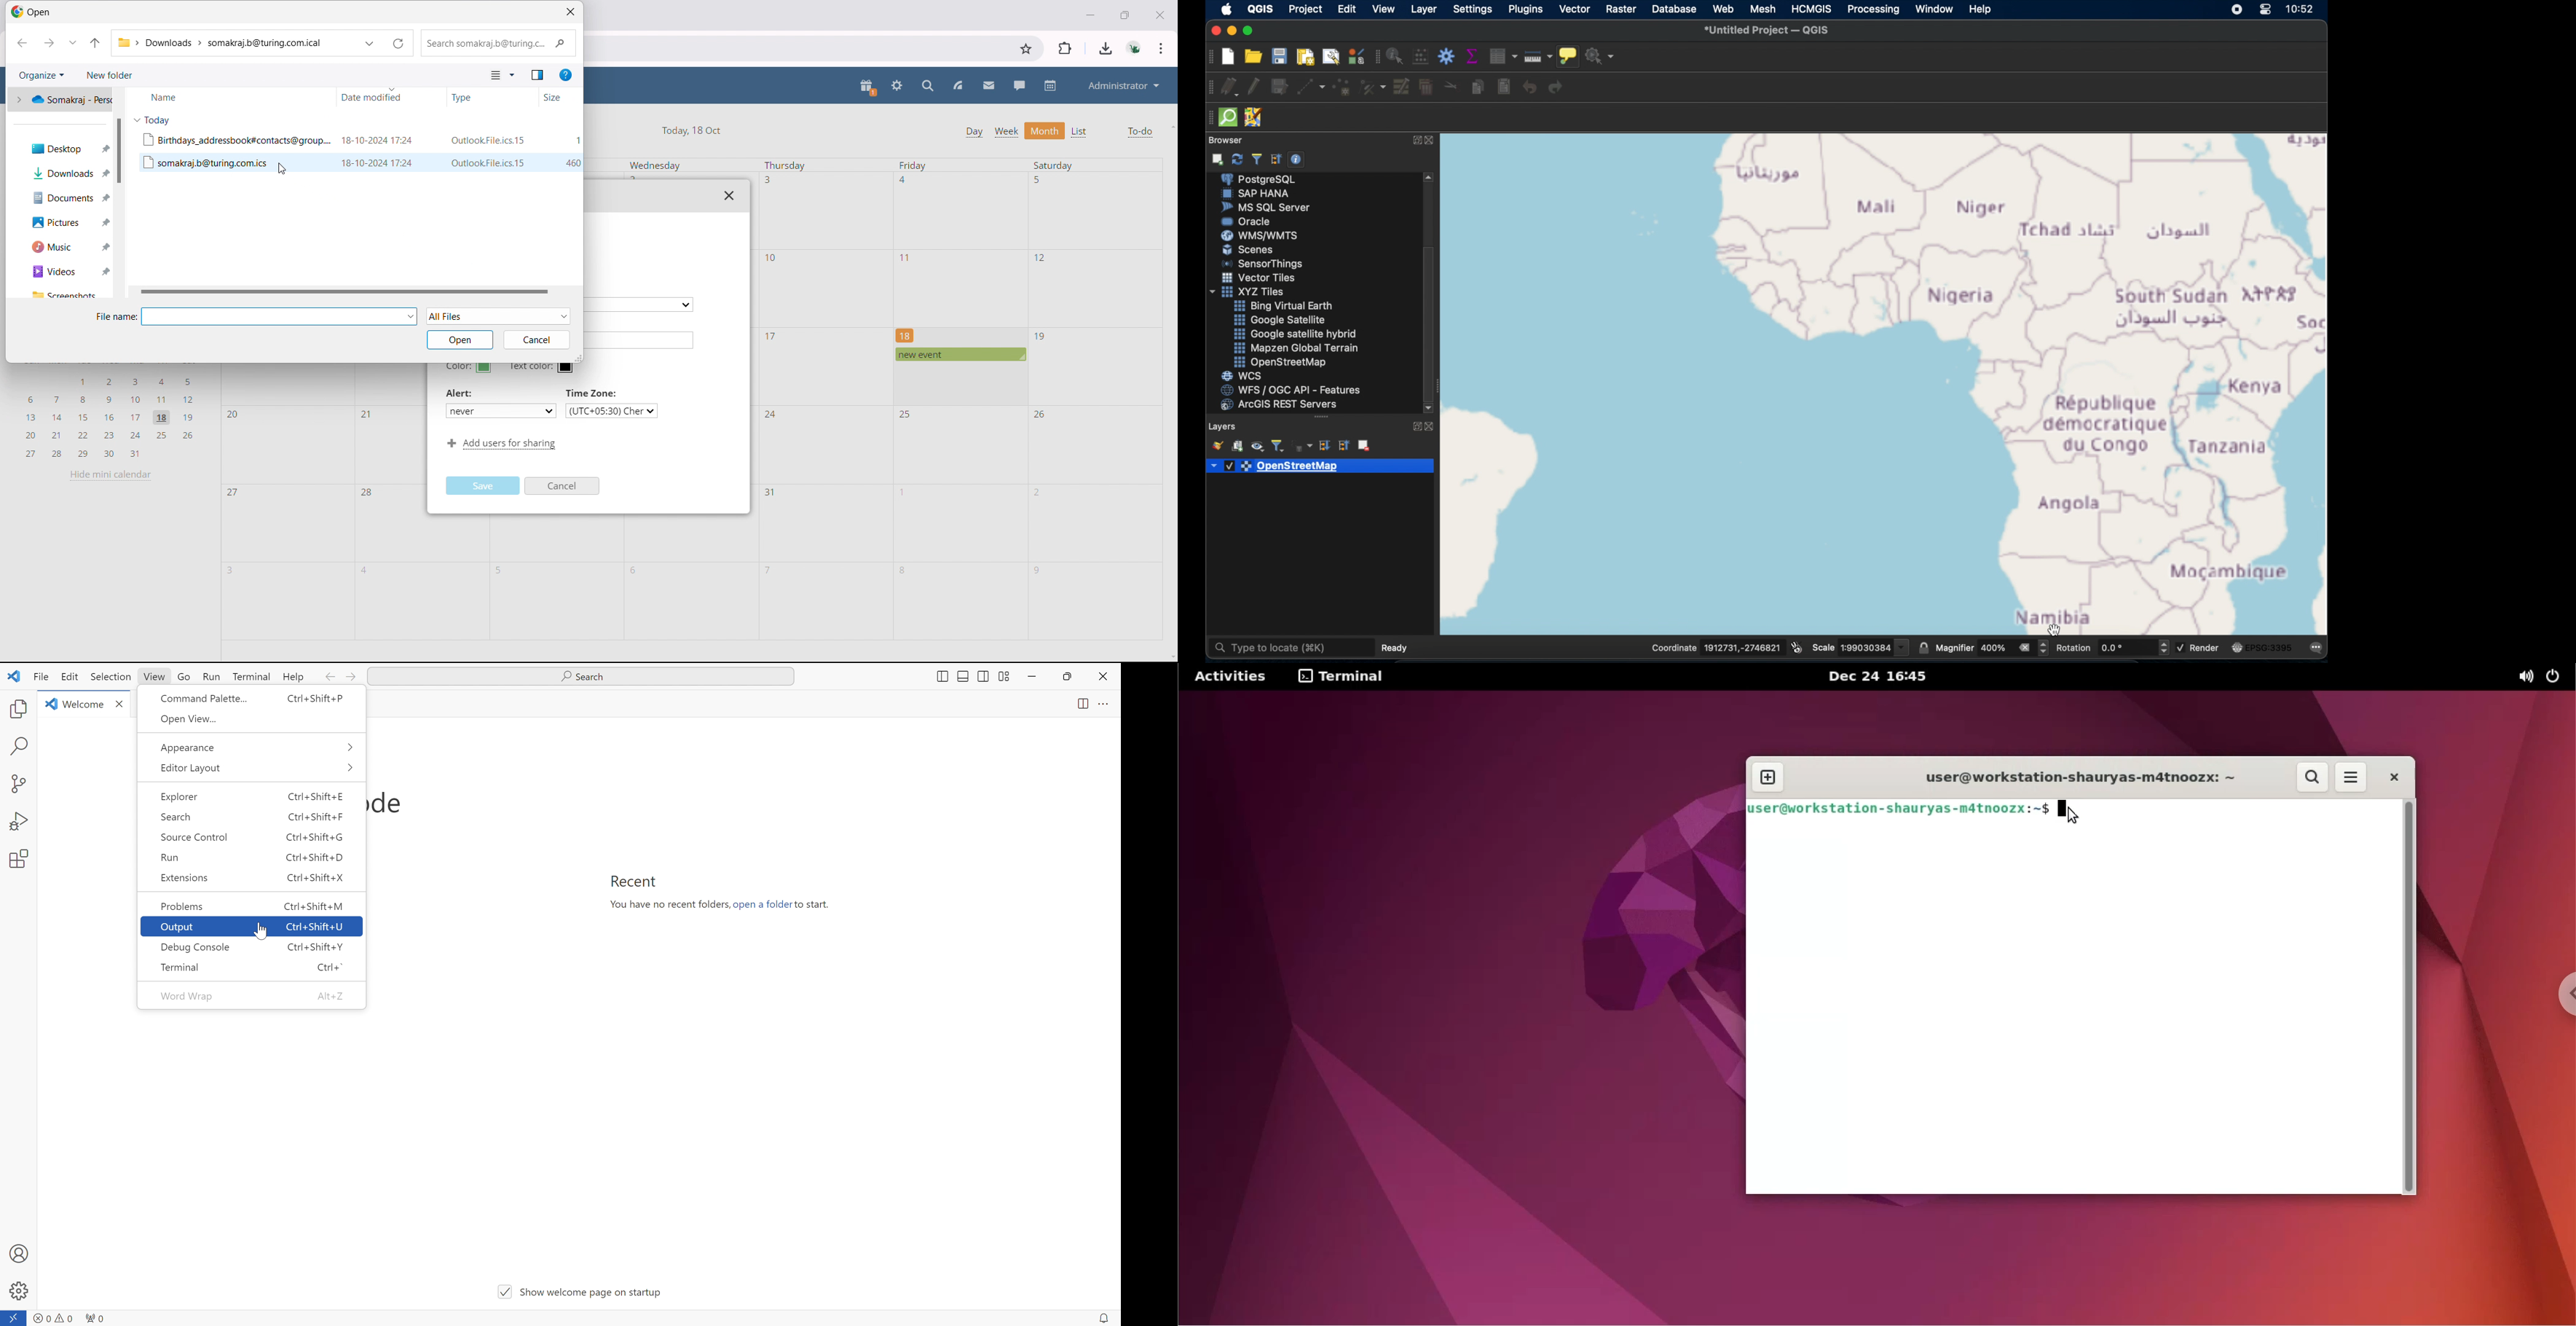 The width and height of the screenshot is (2576, 1344). What do you see at coordinates (351, 678) in the screenshot?
I see `forward` at bounding box center [351, 678].